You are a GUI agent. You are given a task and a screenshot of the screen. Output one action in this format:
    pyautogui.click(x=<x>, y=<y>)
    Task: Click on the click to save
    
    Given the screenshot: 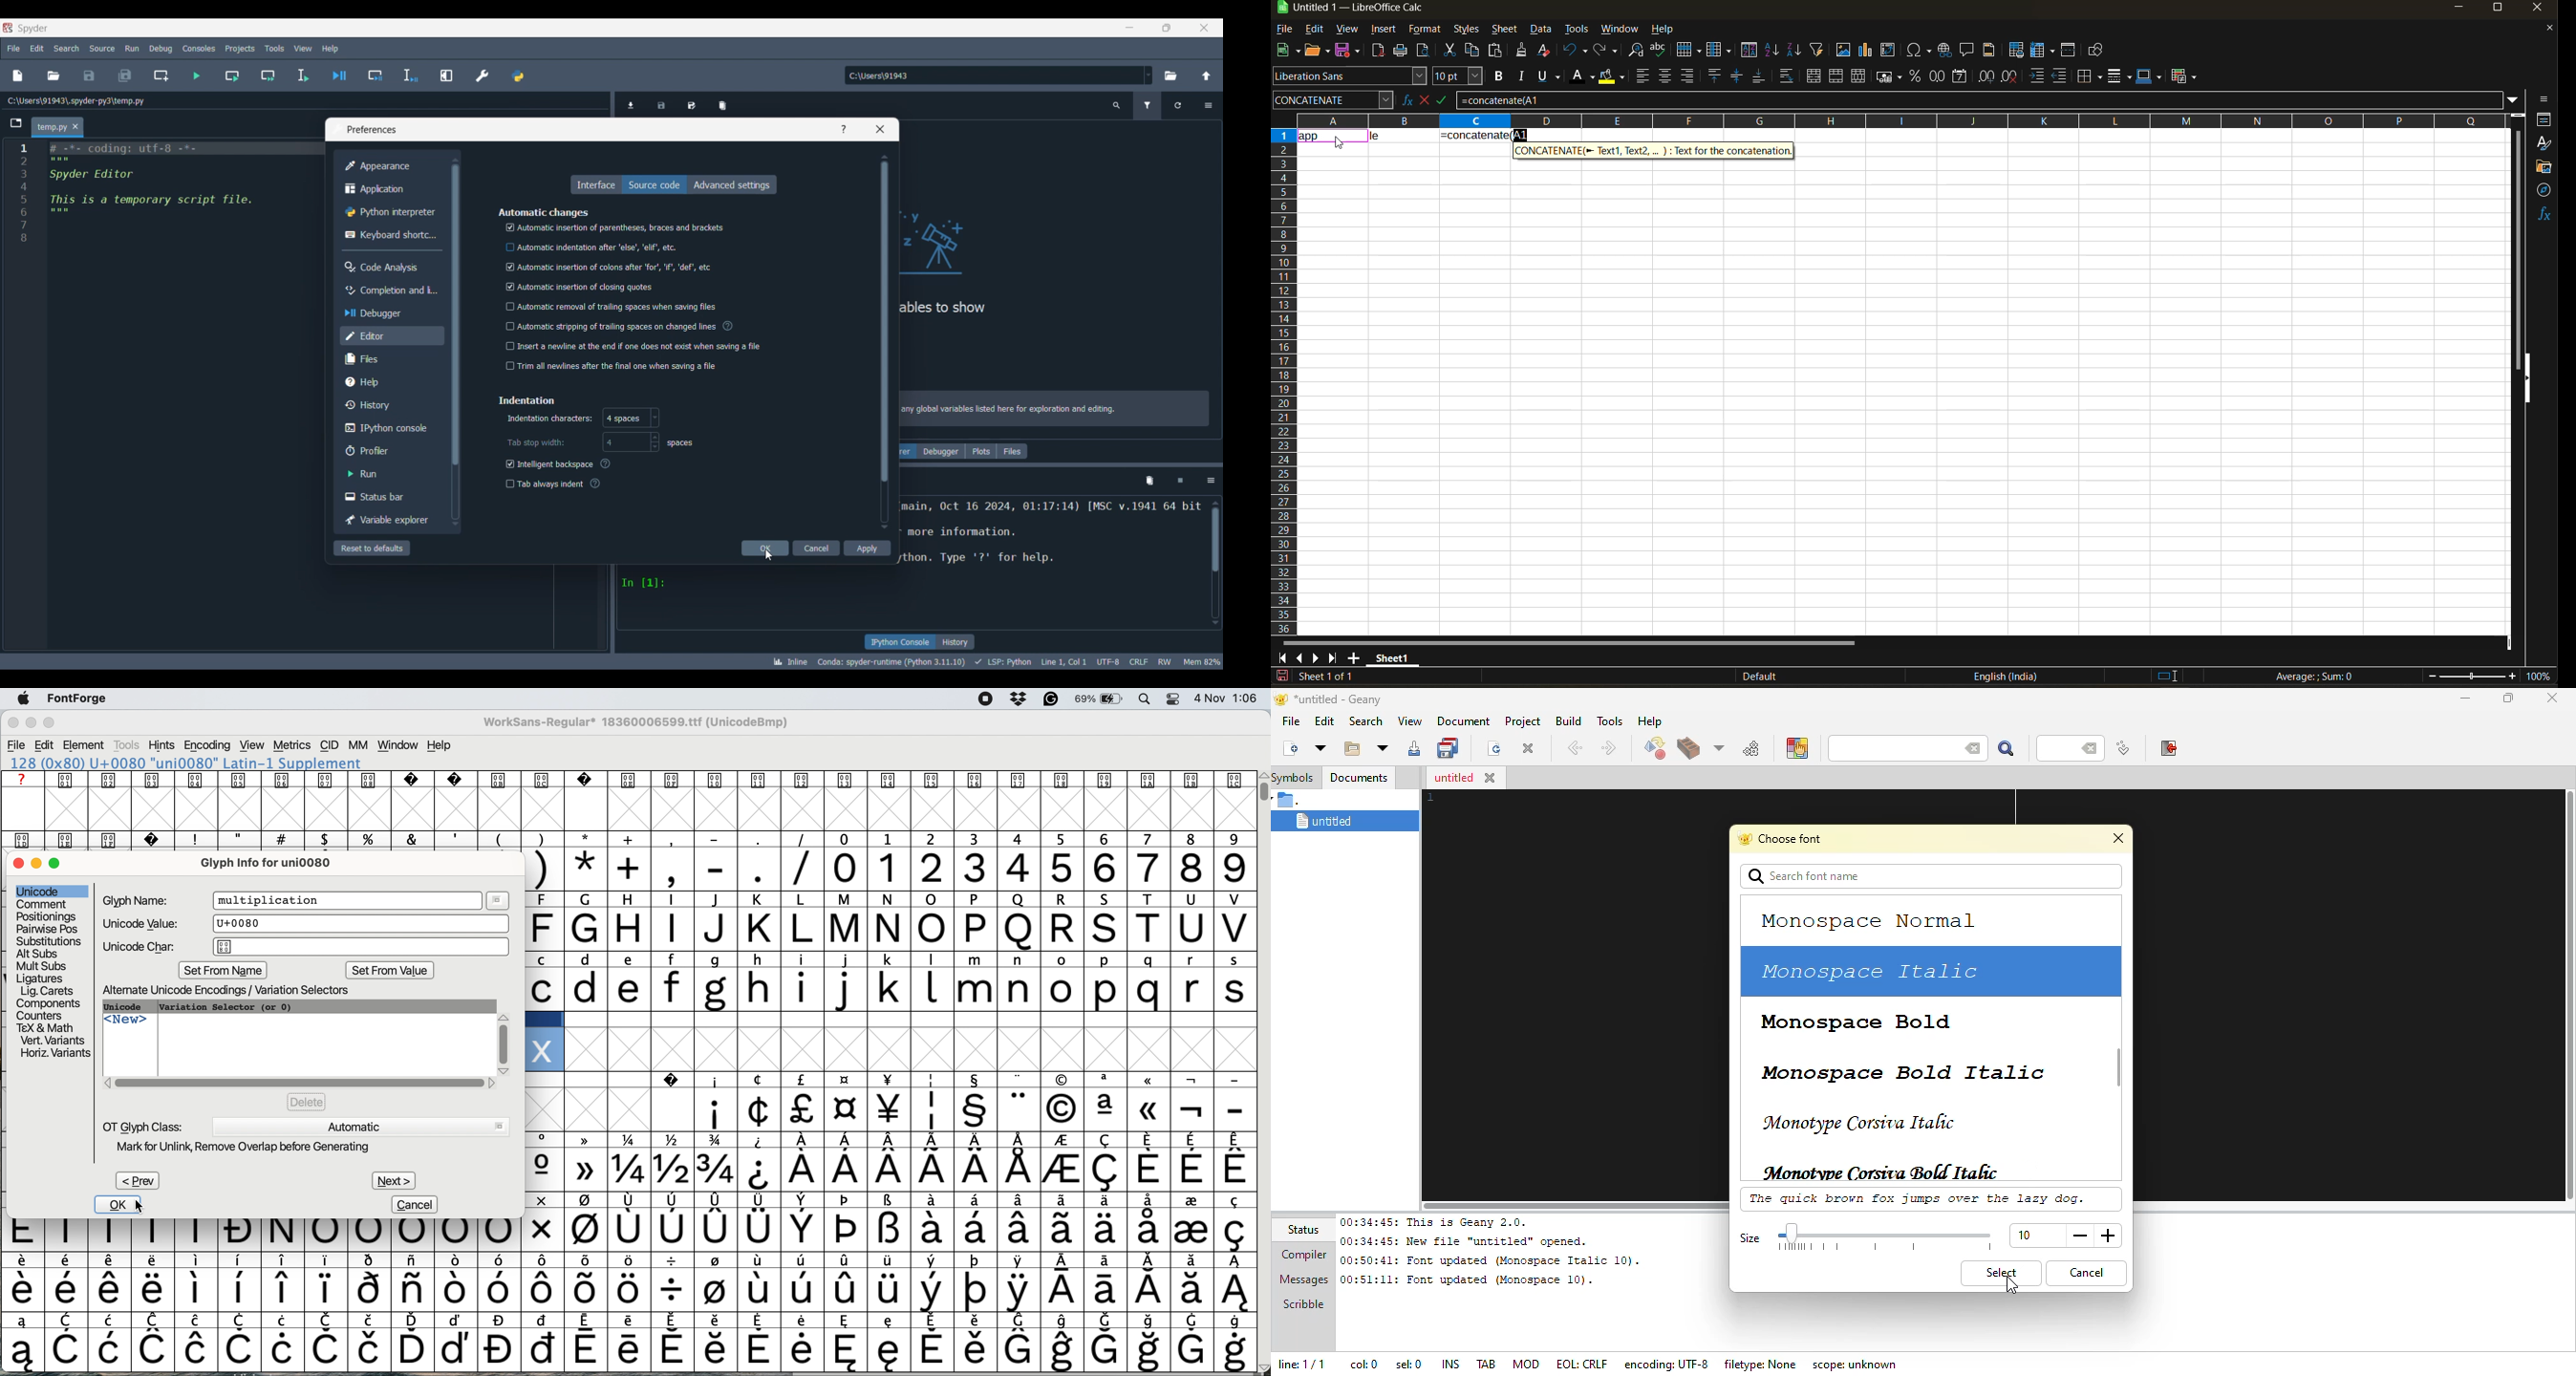 What is the action you would take?
    pyautogui.click(x=1282, y=677)
    